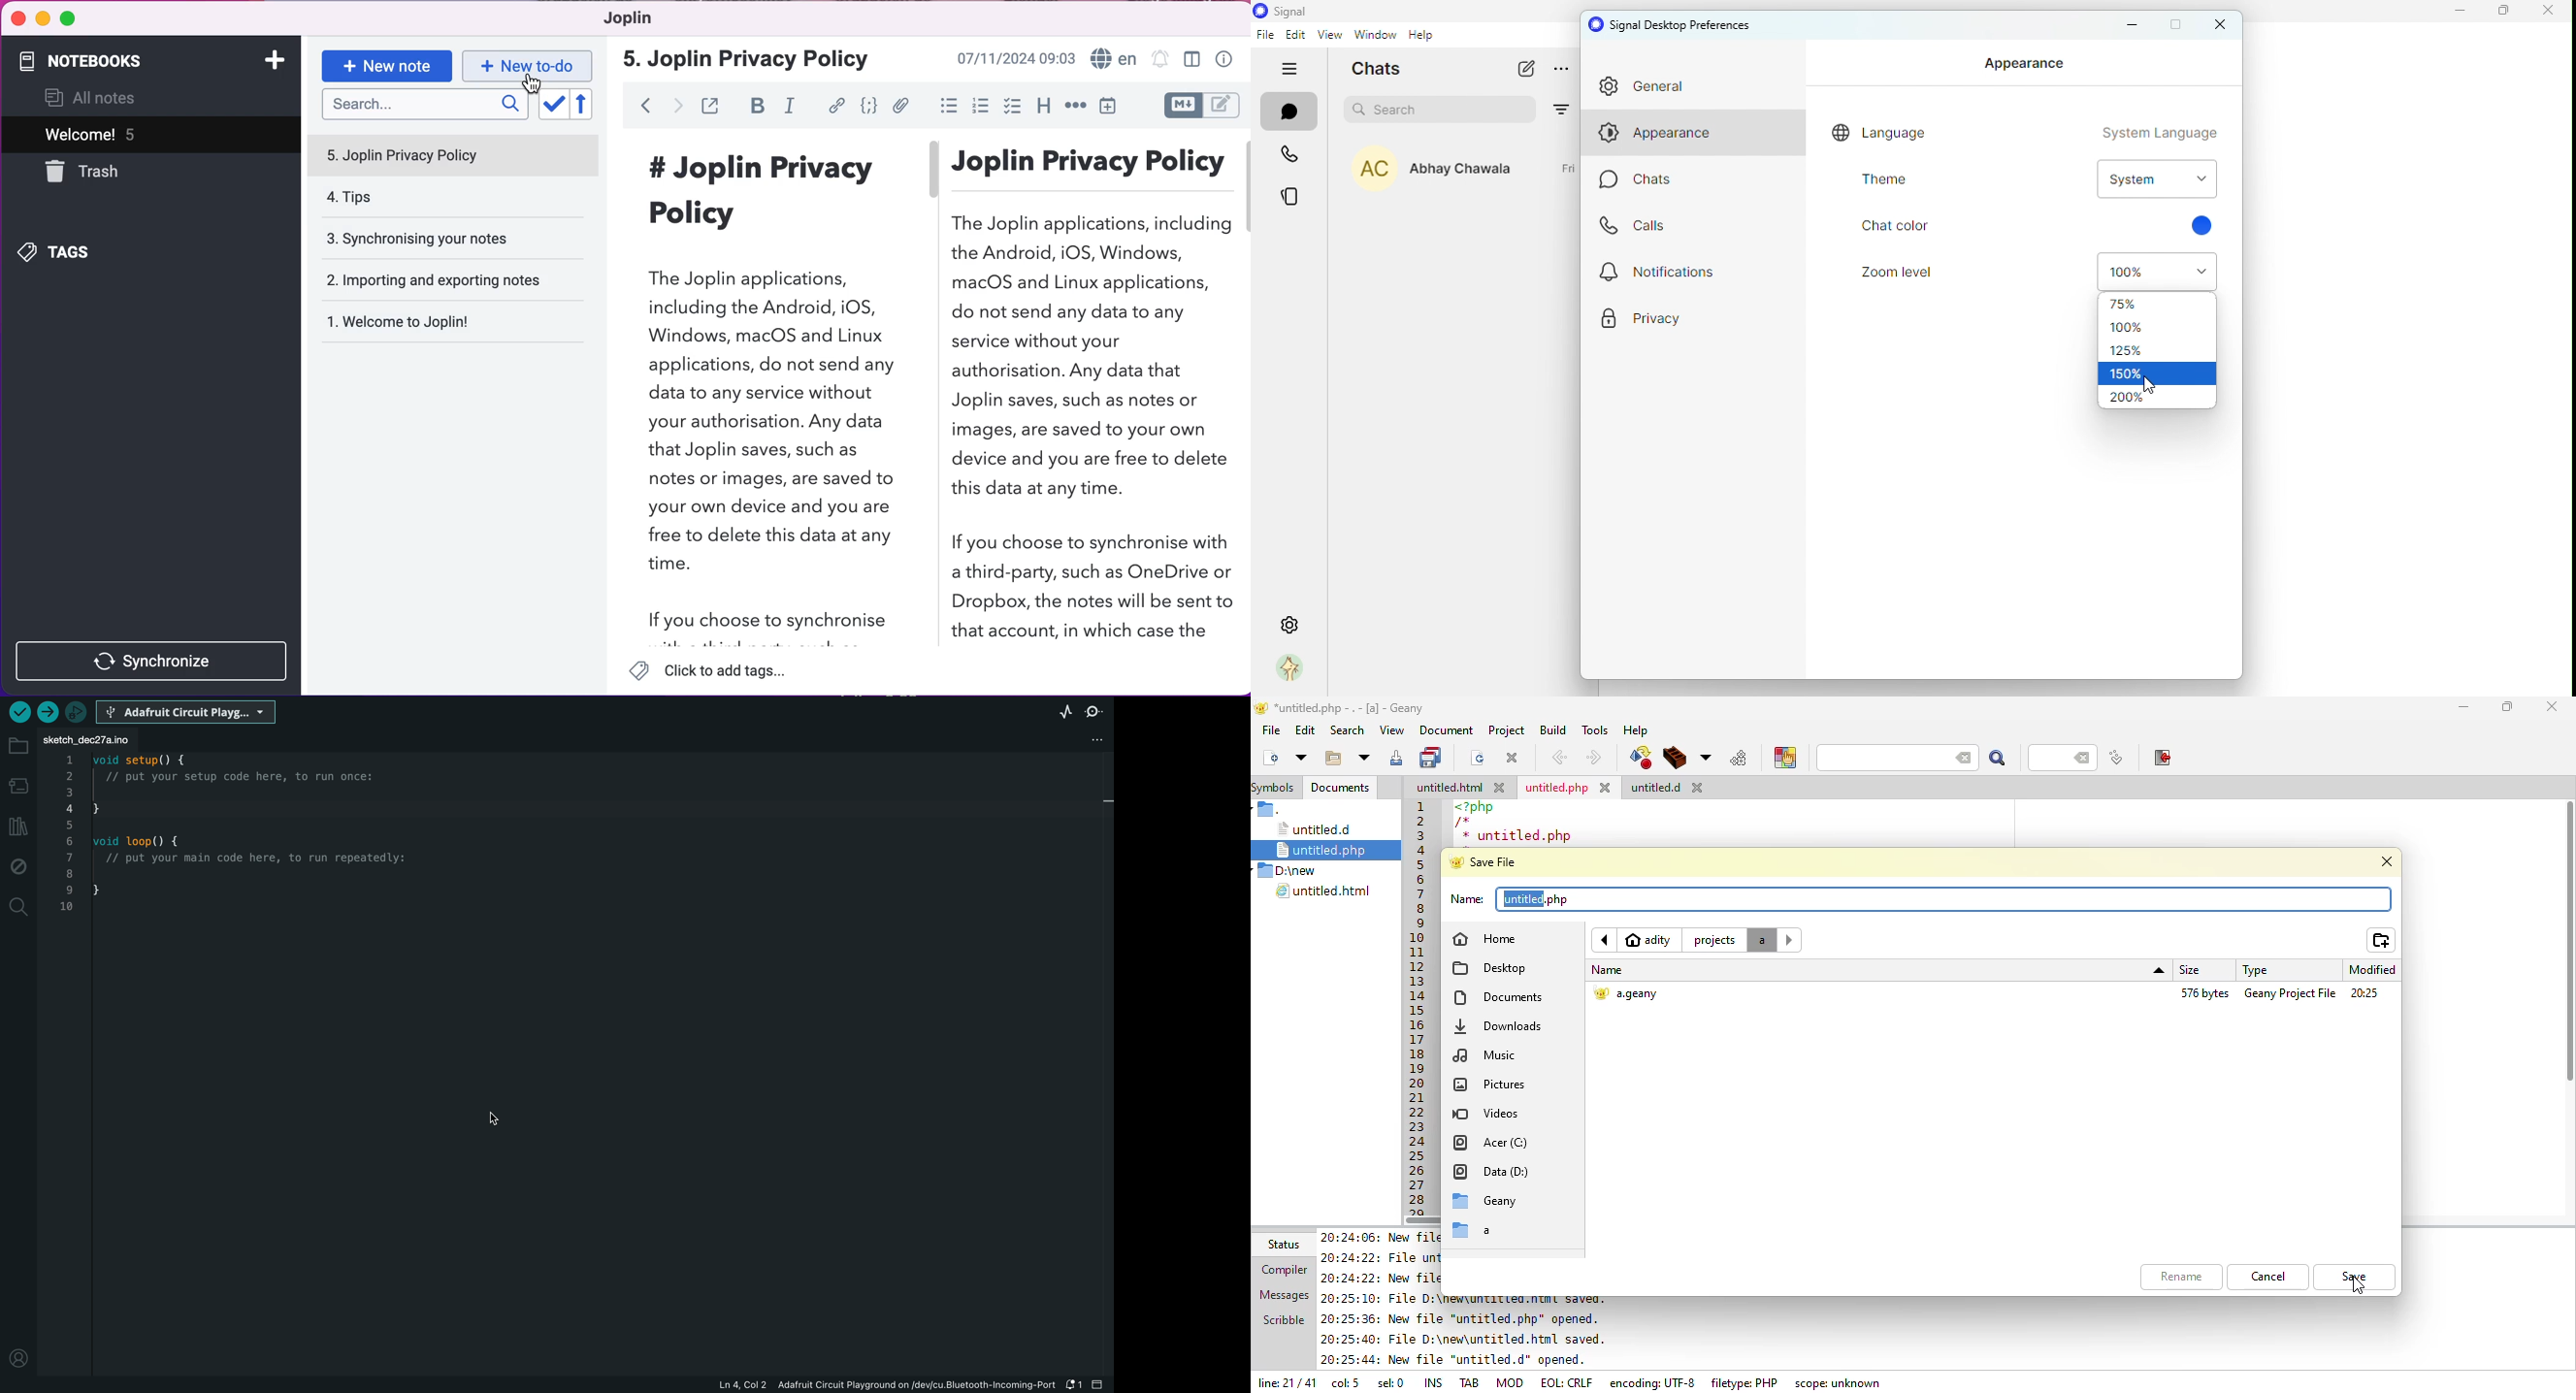  I want to click on toggle external editing, so click(711, 108).